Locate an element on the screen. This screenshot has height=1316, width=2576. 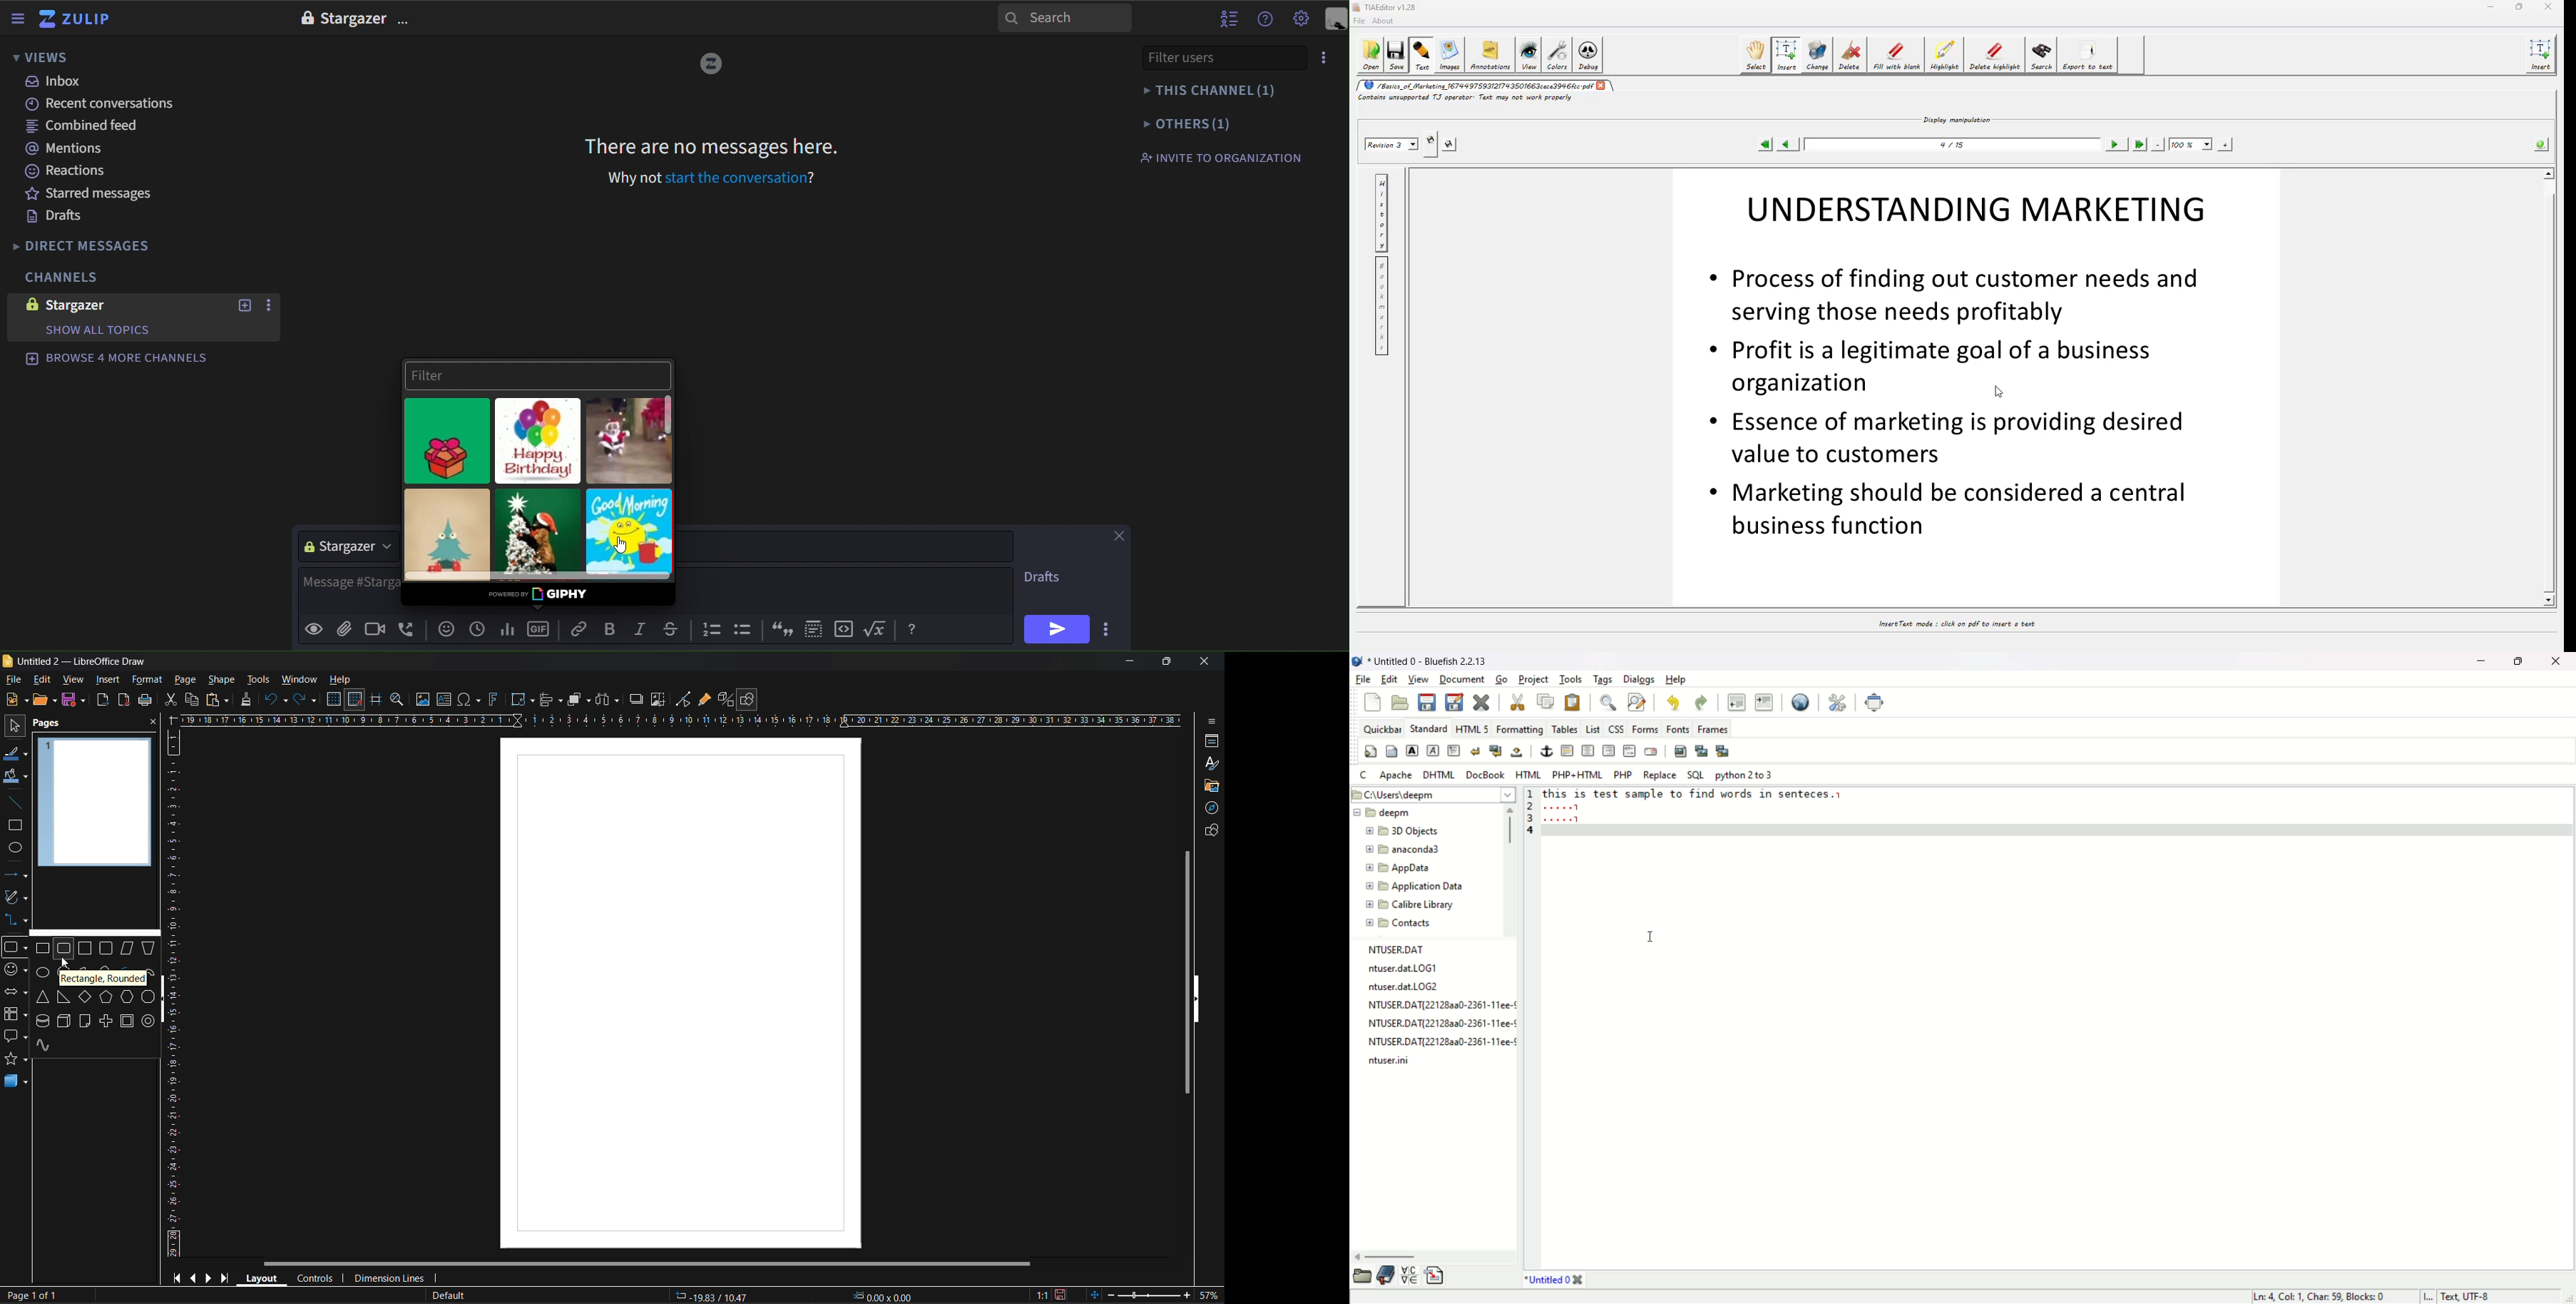
display grid is located at coordinates (335, 700).